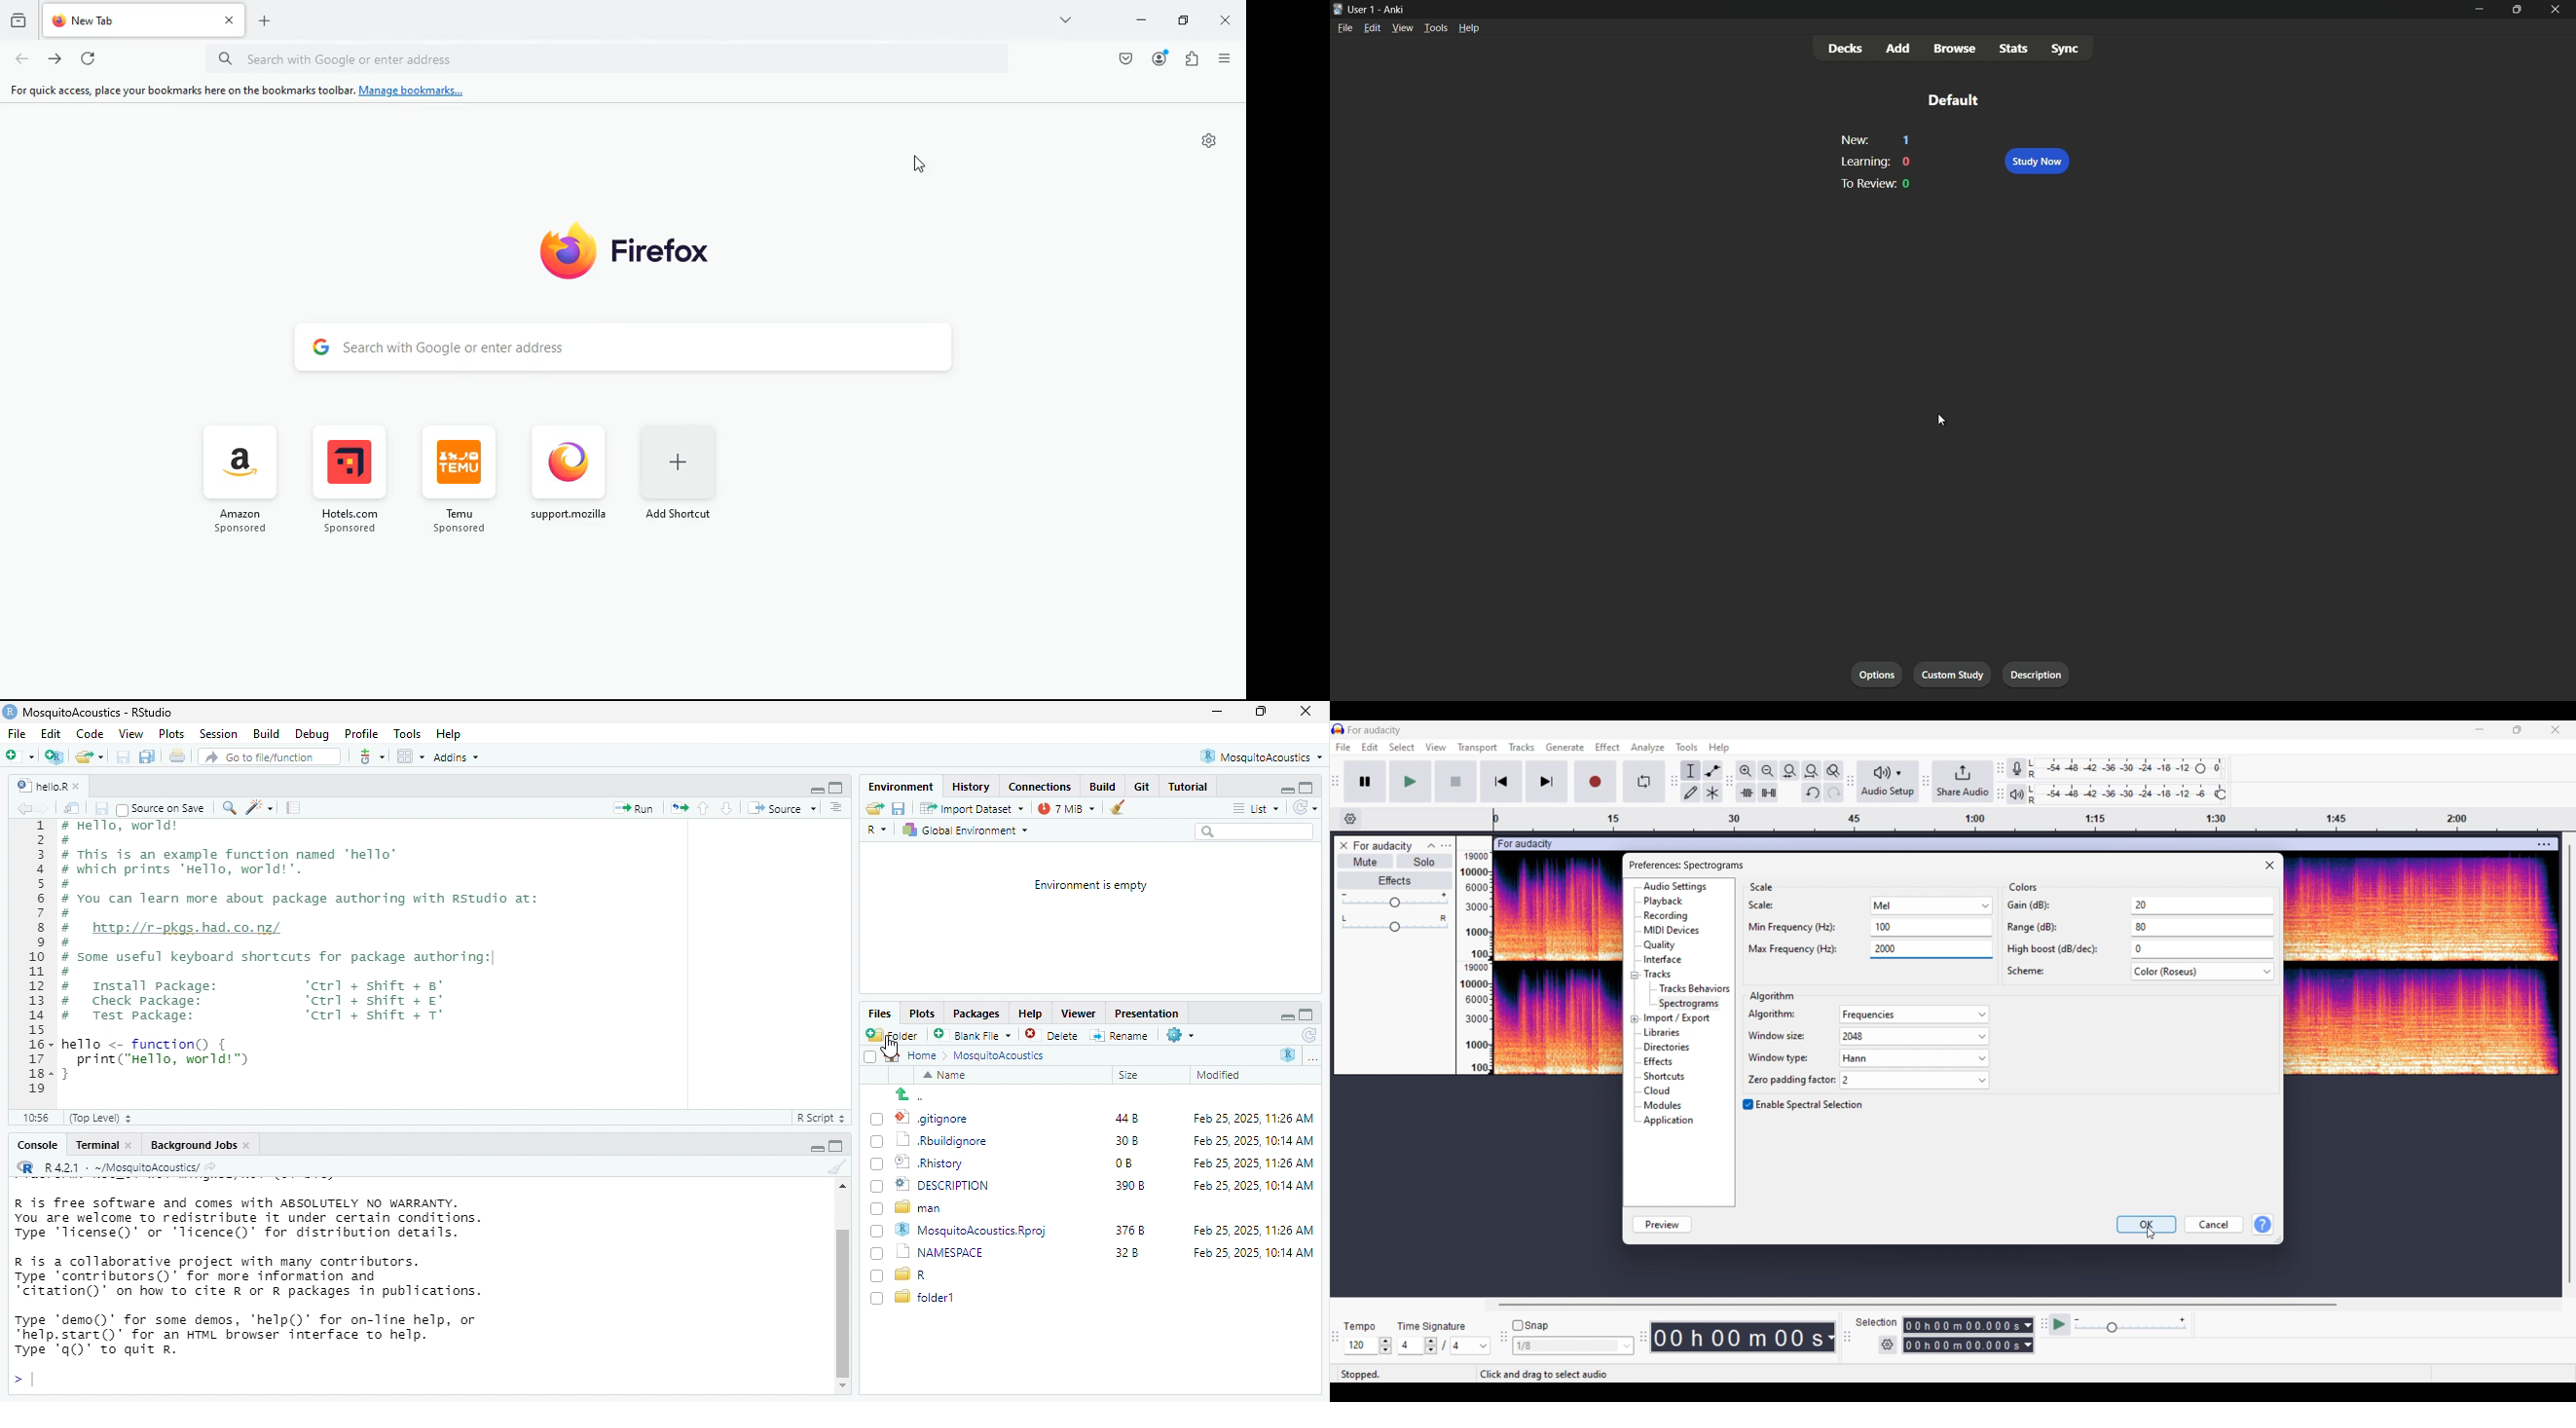  I want to click on checkbox, so click(873, 1276).